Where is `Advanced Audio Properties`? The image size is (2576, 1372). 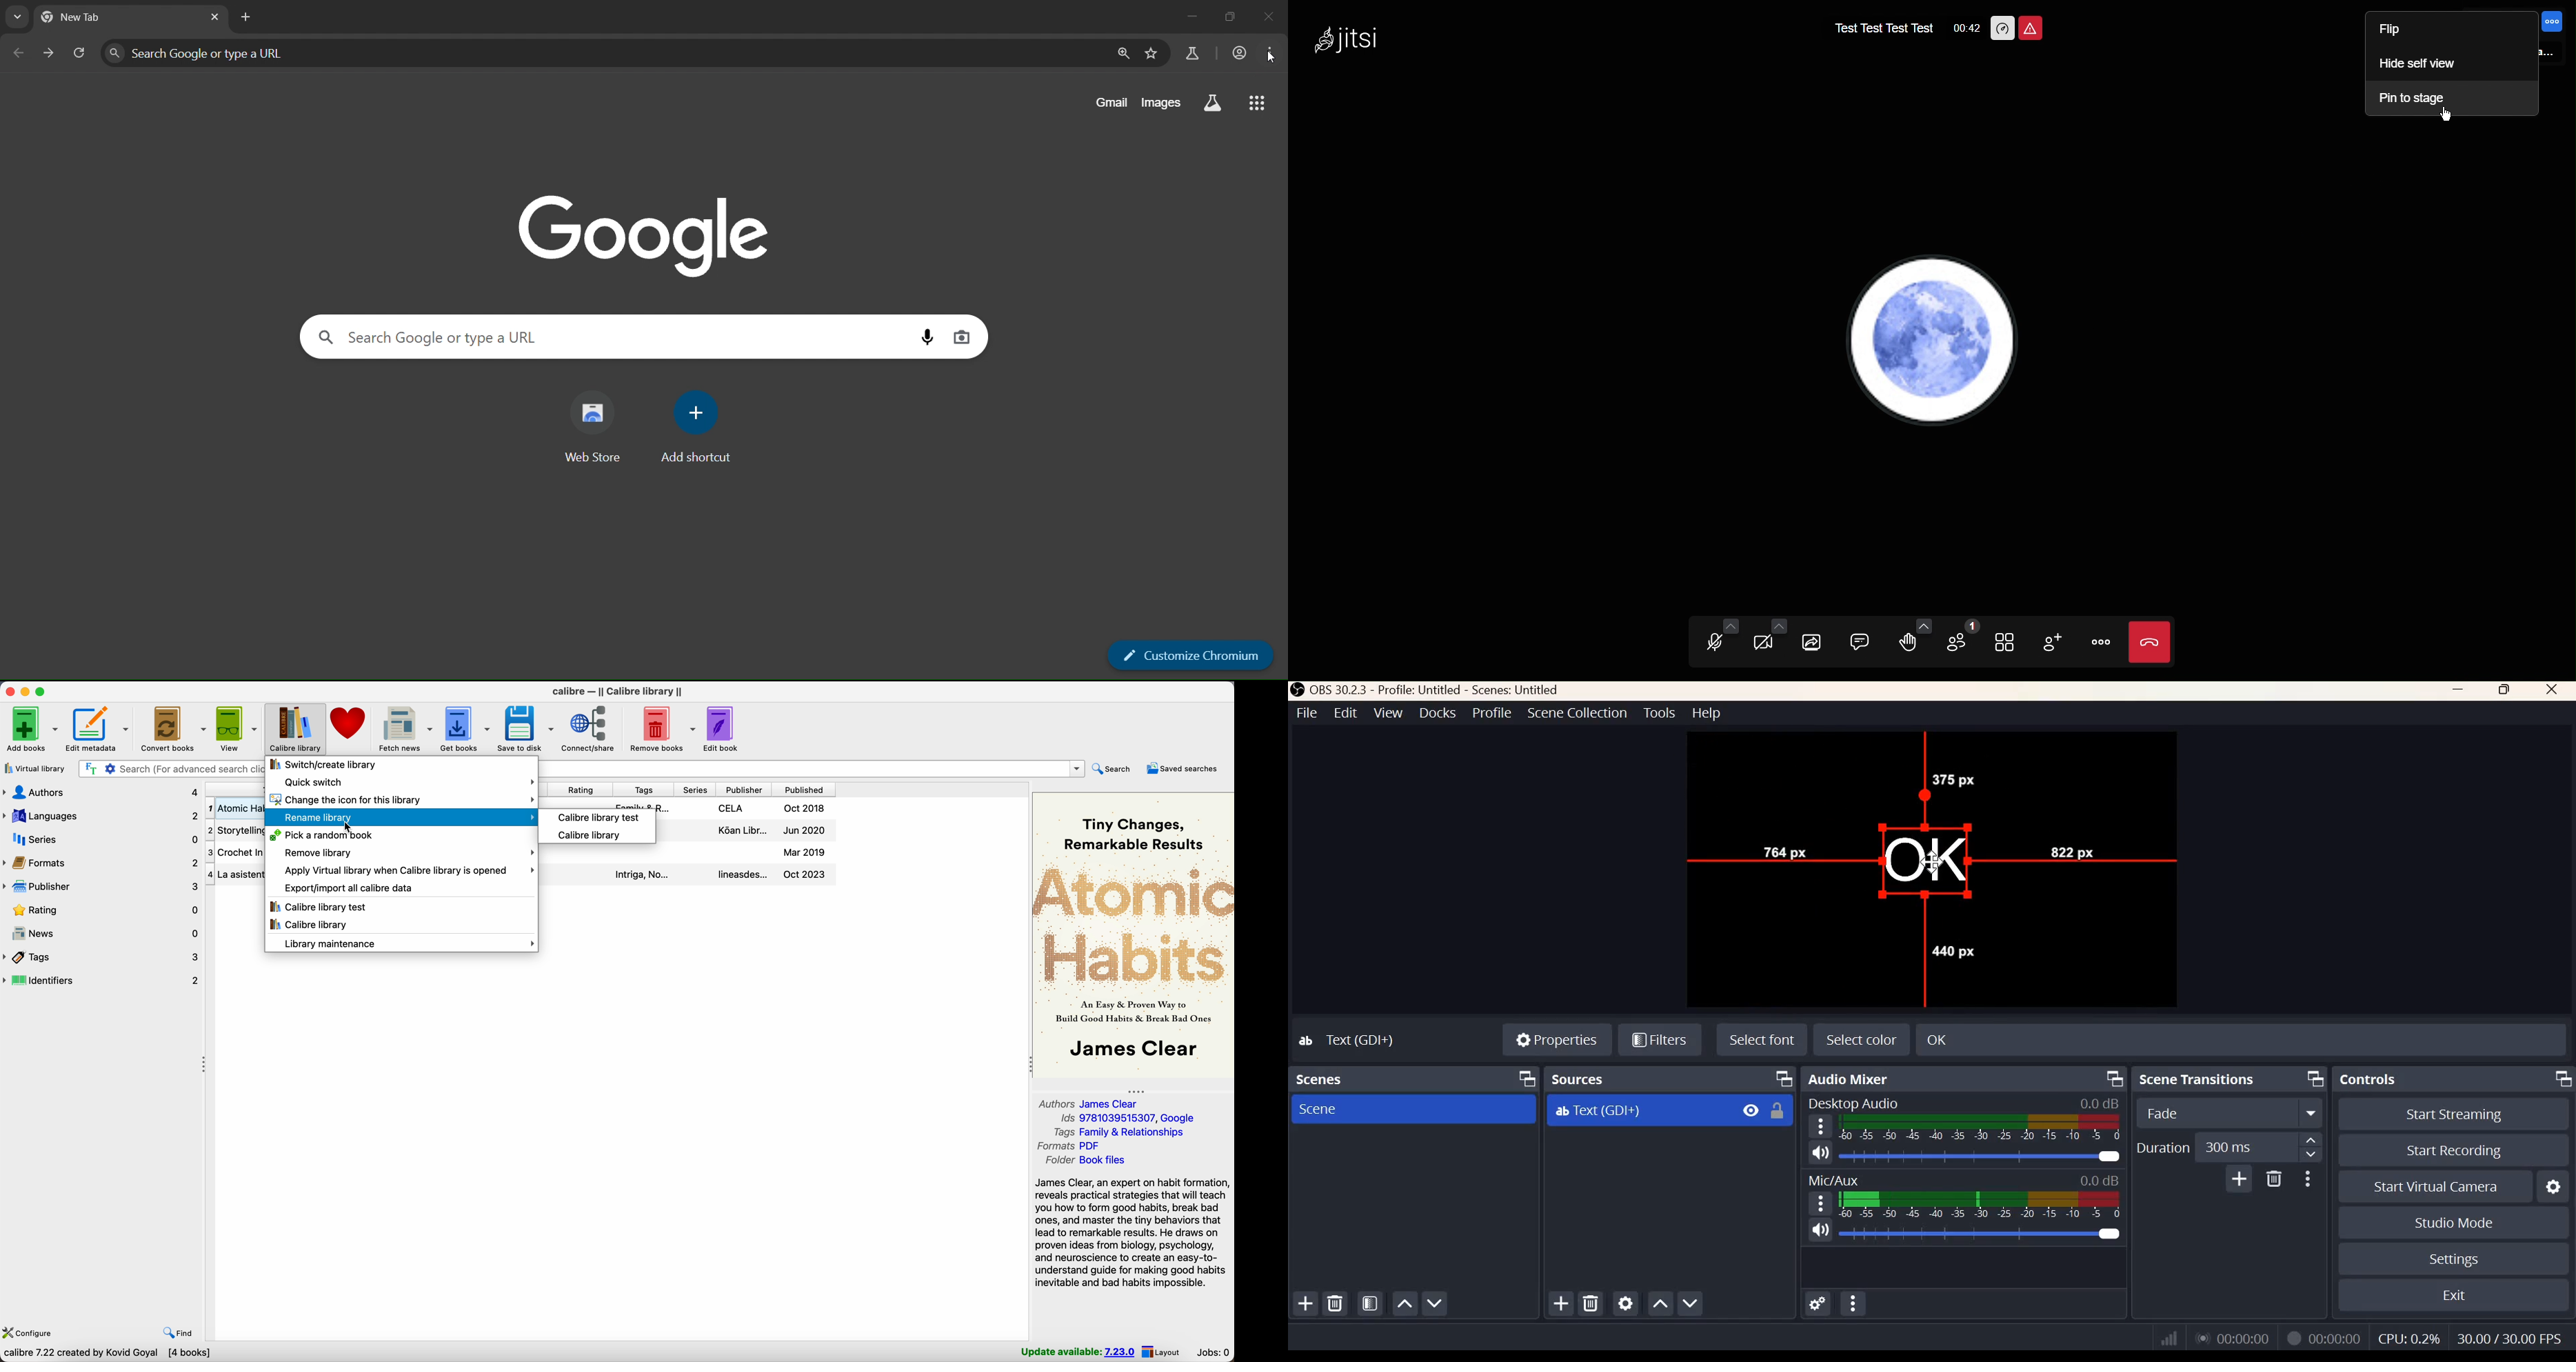 Advanced Audio Properties is located at coordinates (1817, 1304).